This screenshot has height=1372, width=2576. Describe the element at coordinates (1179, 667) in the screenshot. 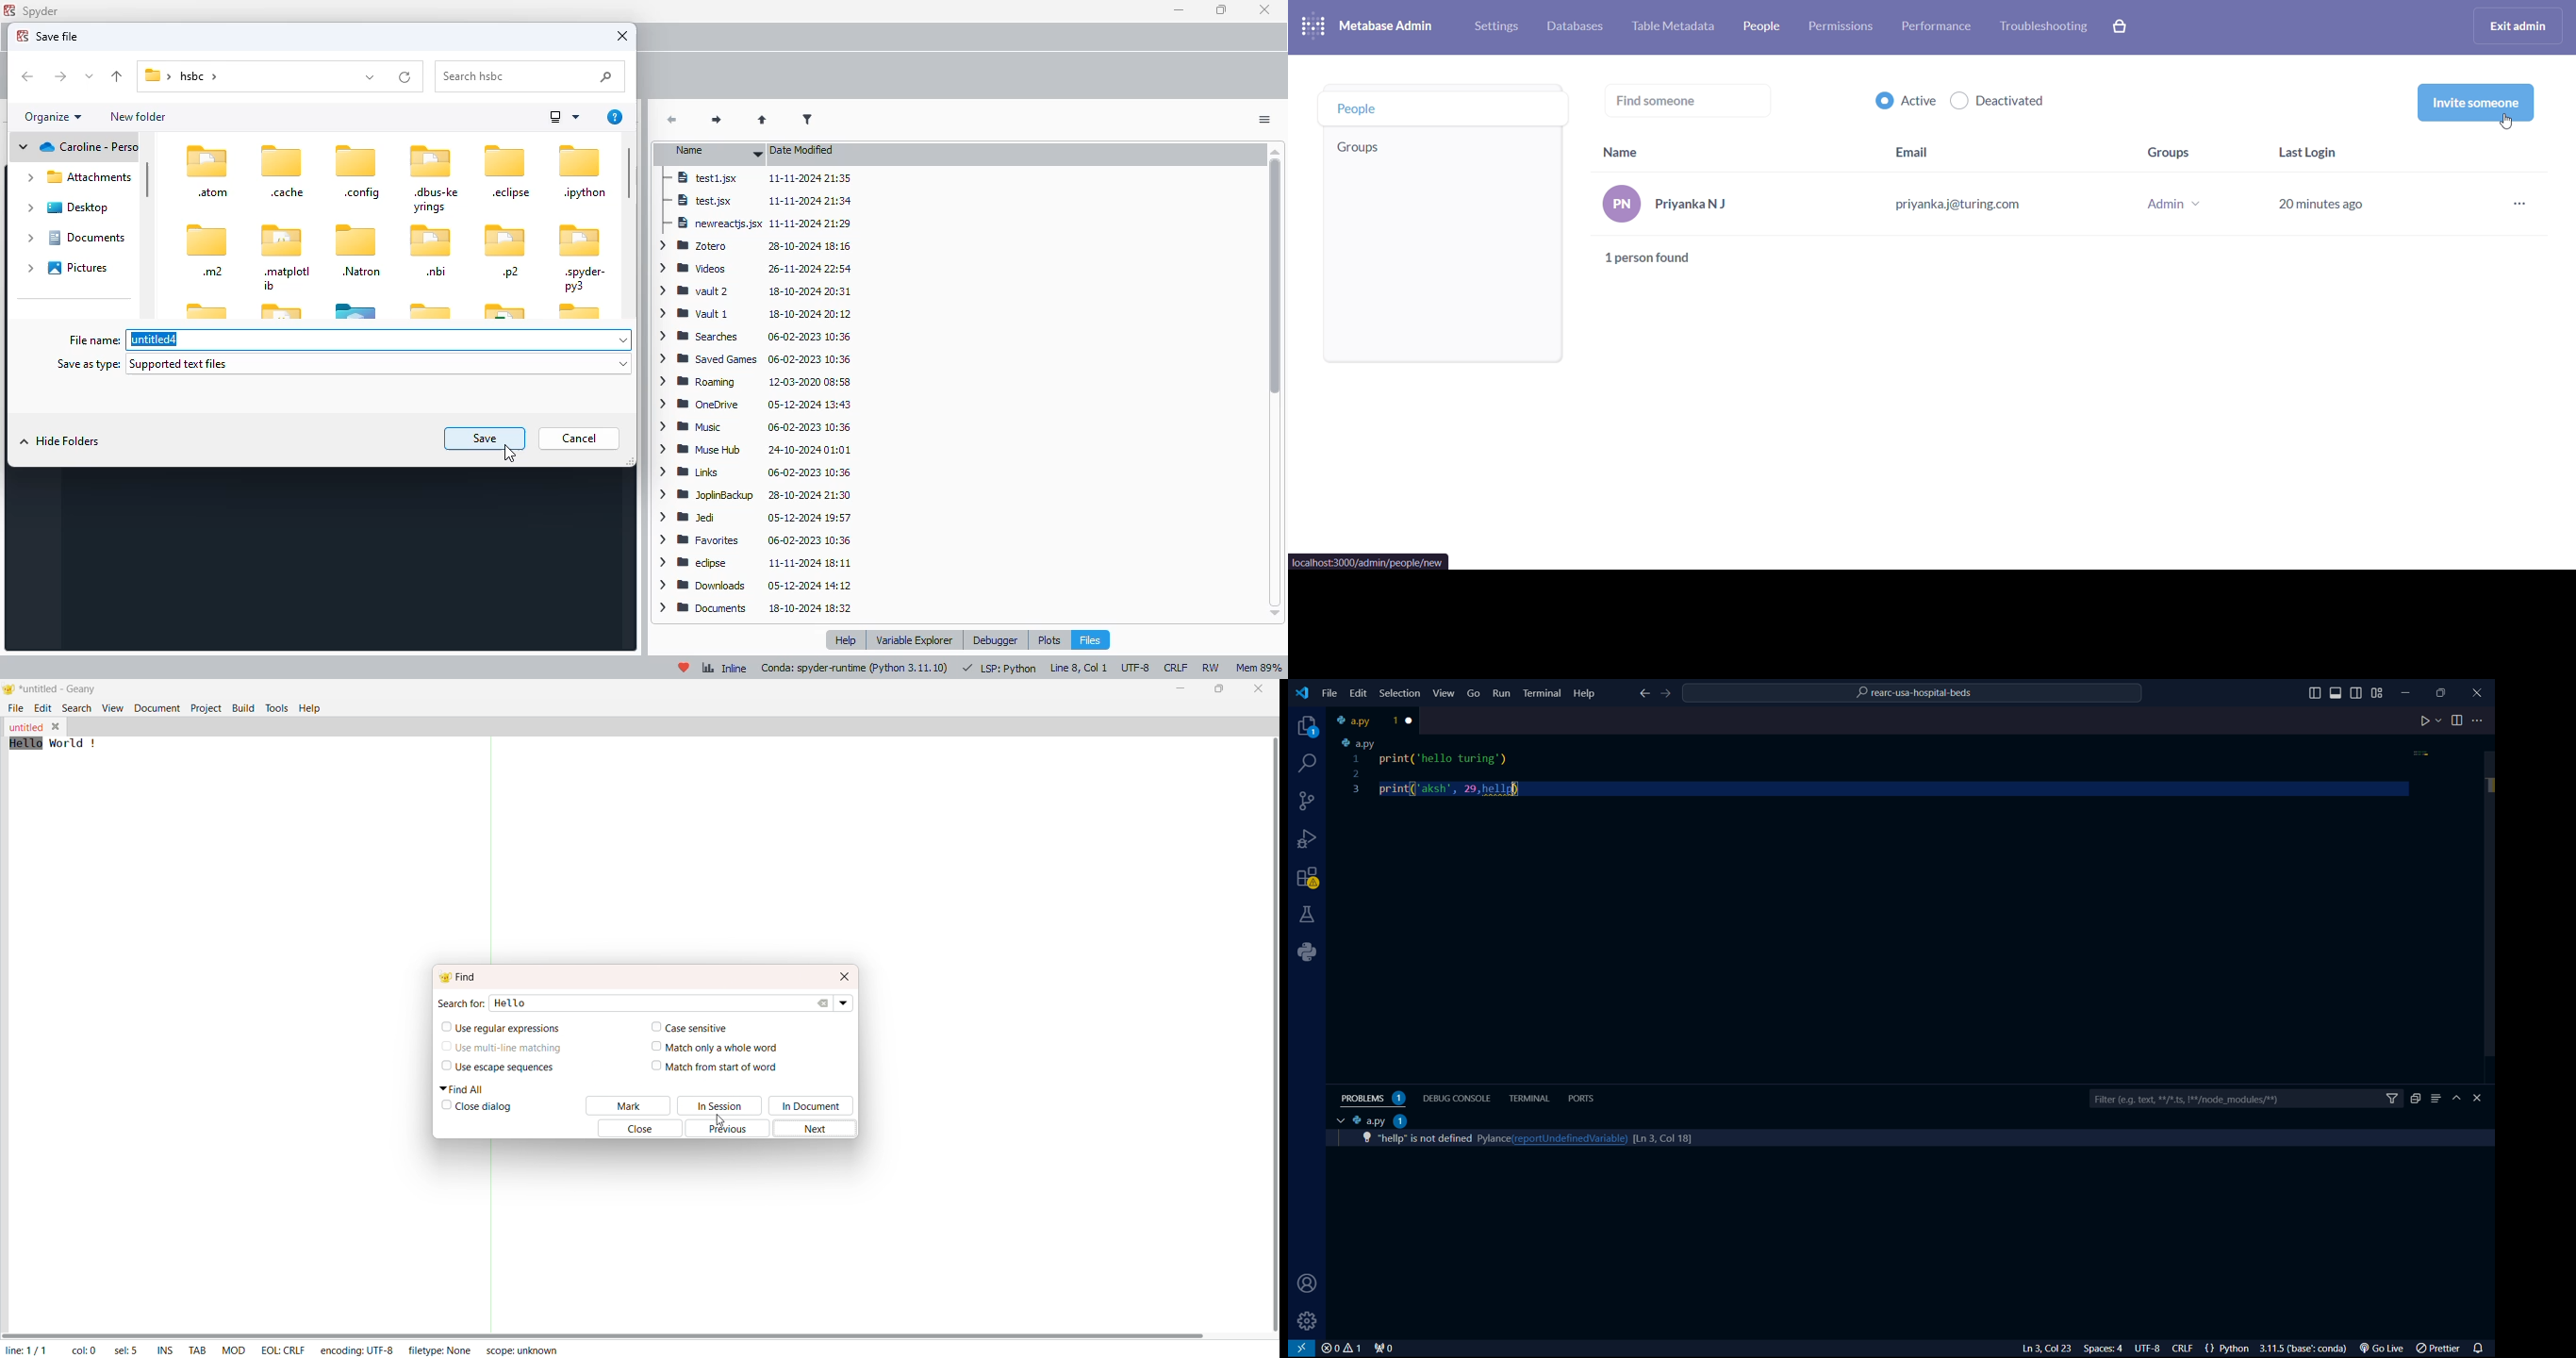

I see `CRLF` at that location.